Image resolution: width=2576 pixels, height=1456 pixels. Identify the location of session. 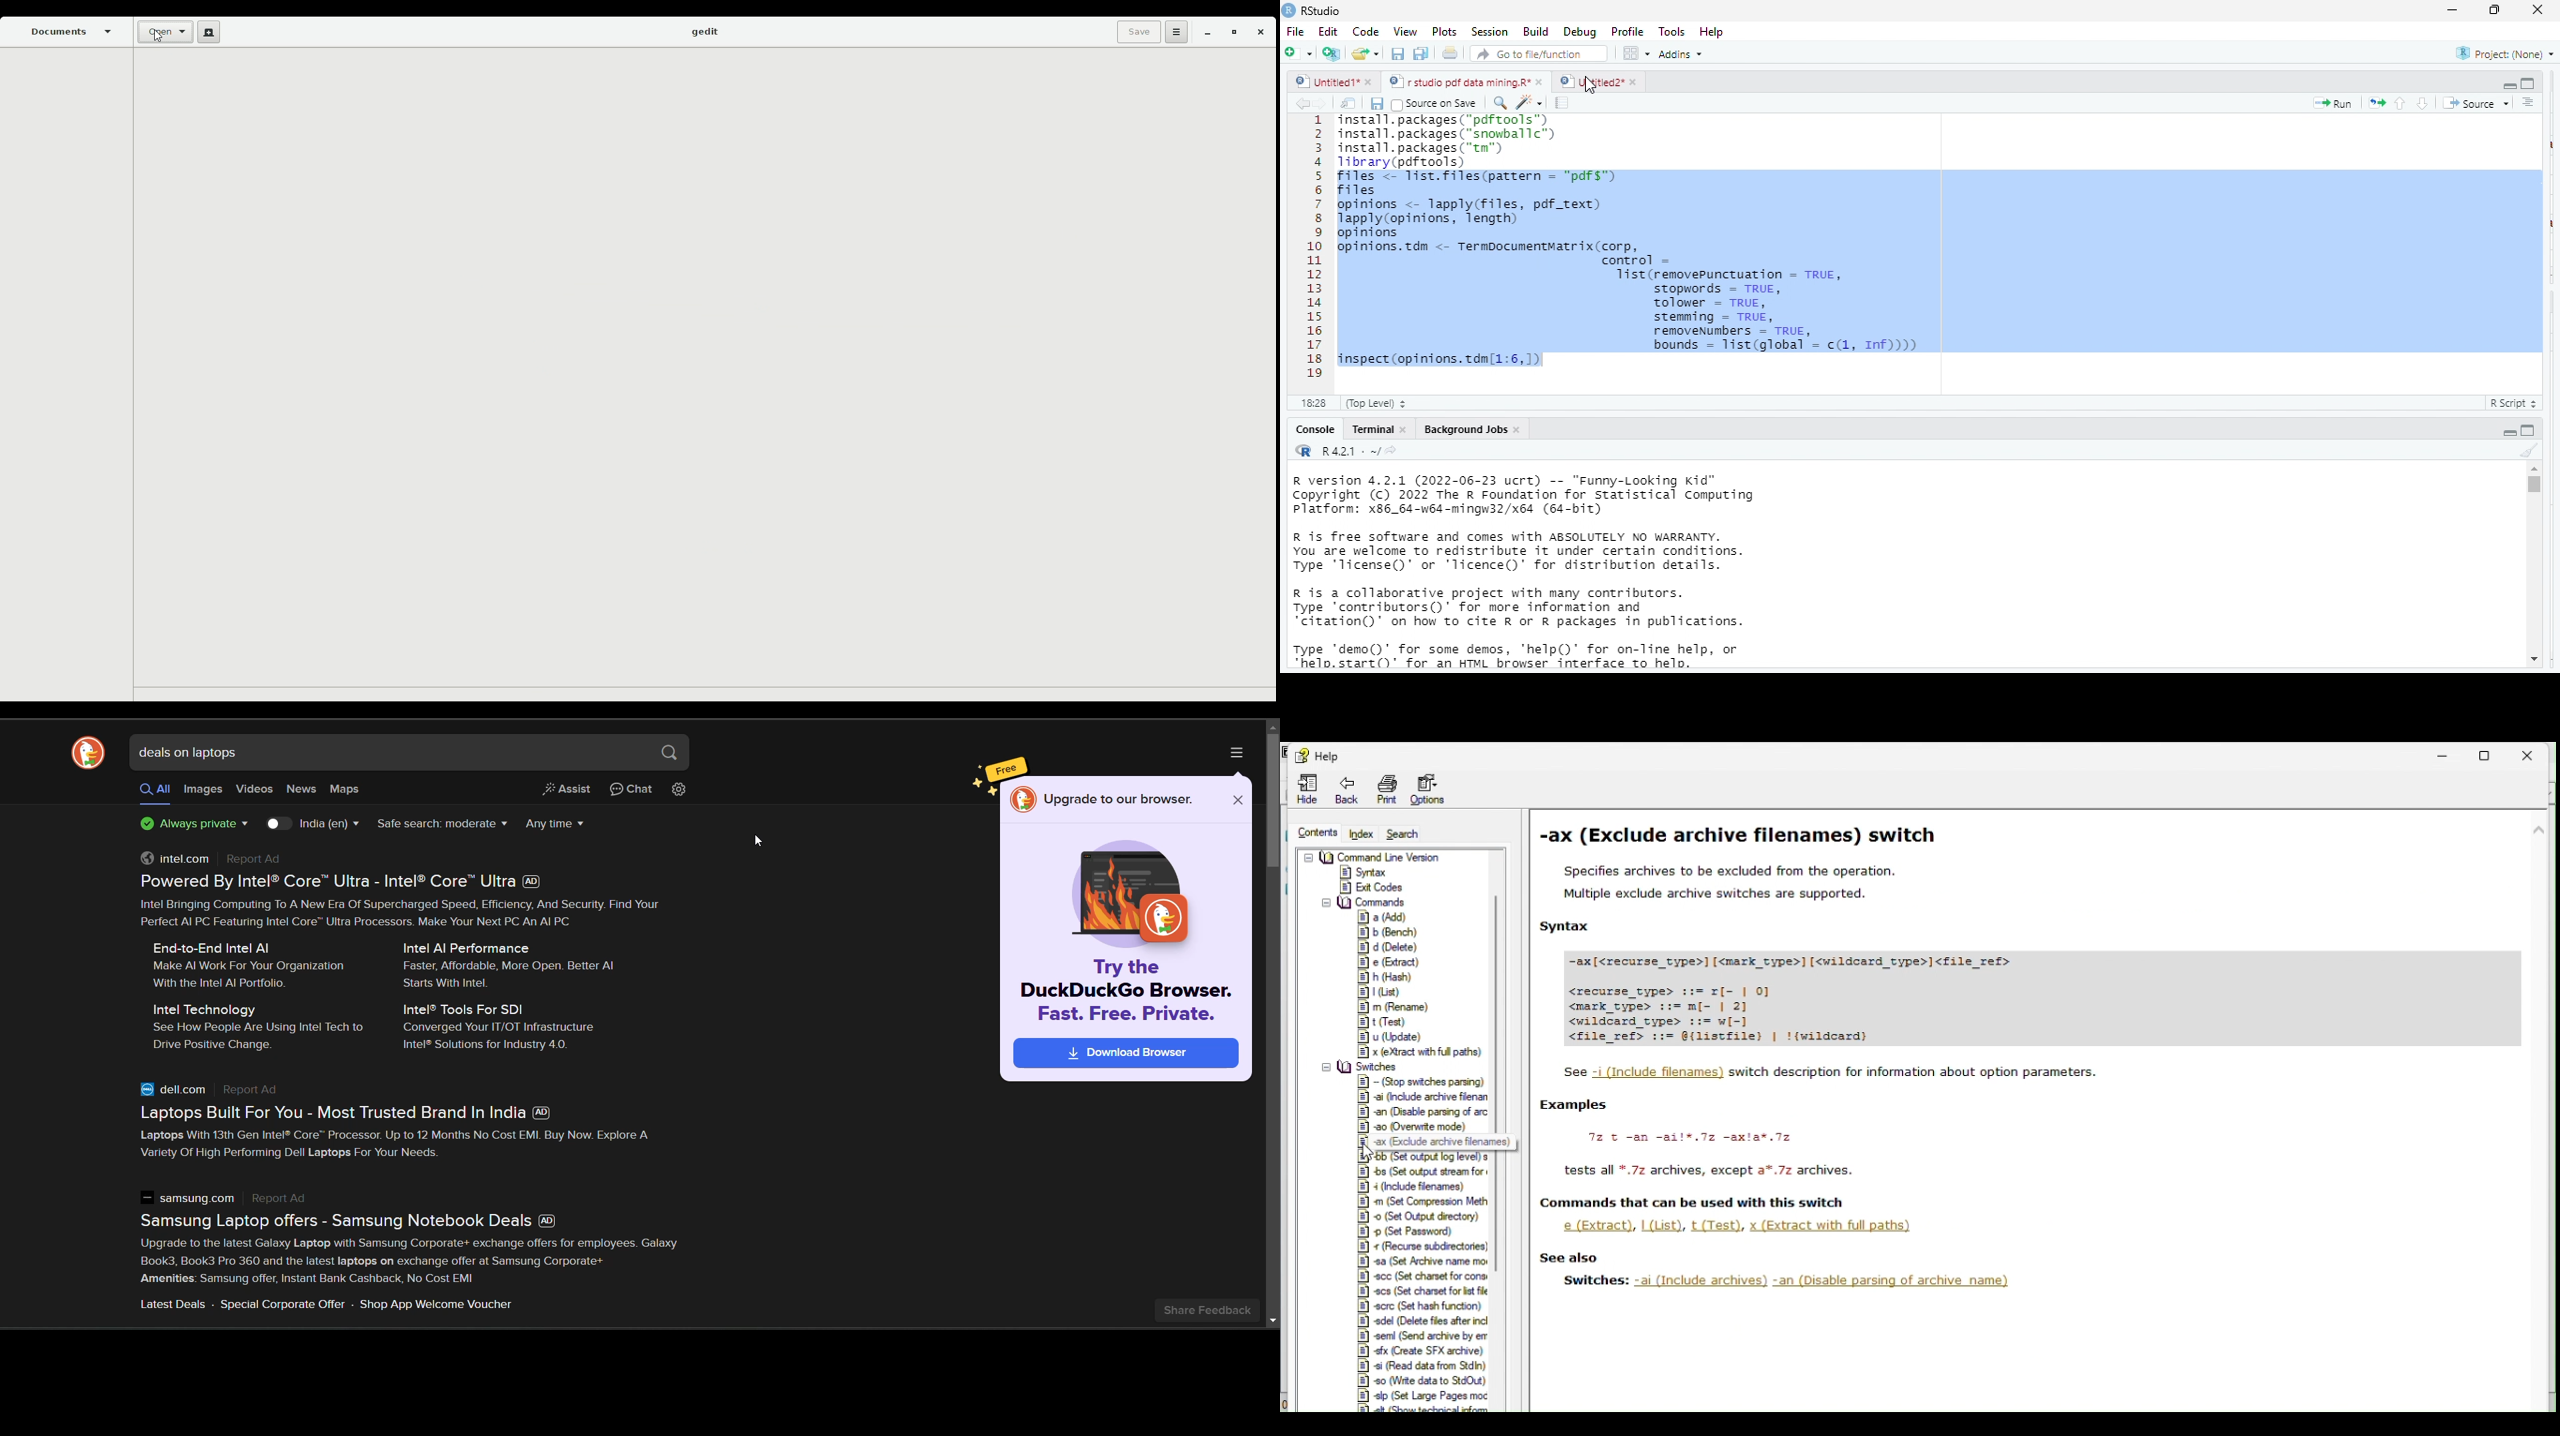
(1488, 32).